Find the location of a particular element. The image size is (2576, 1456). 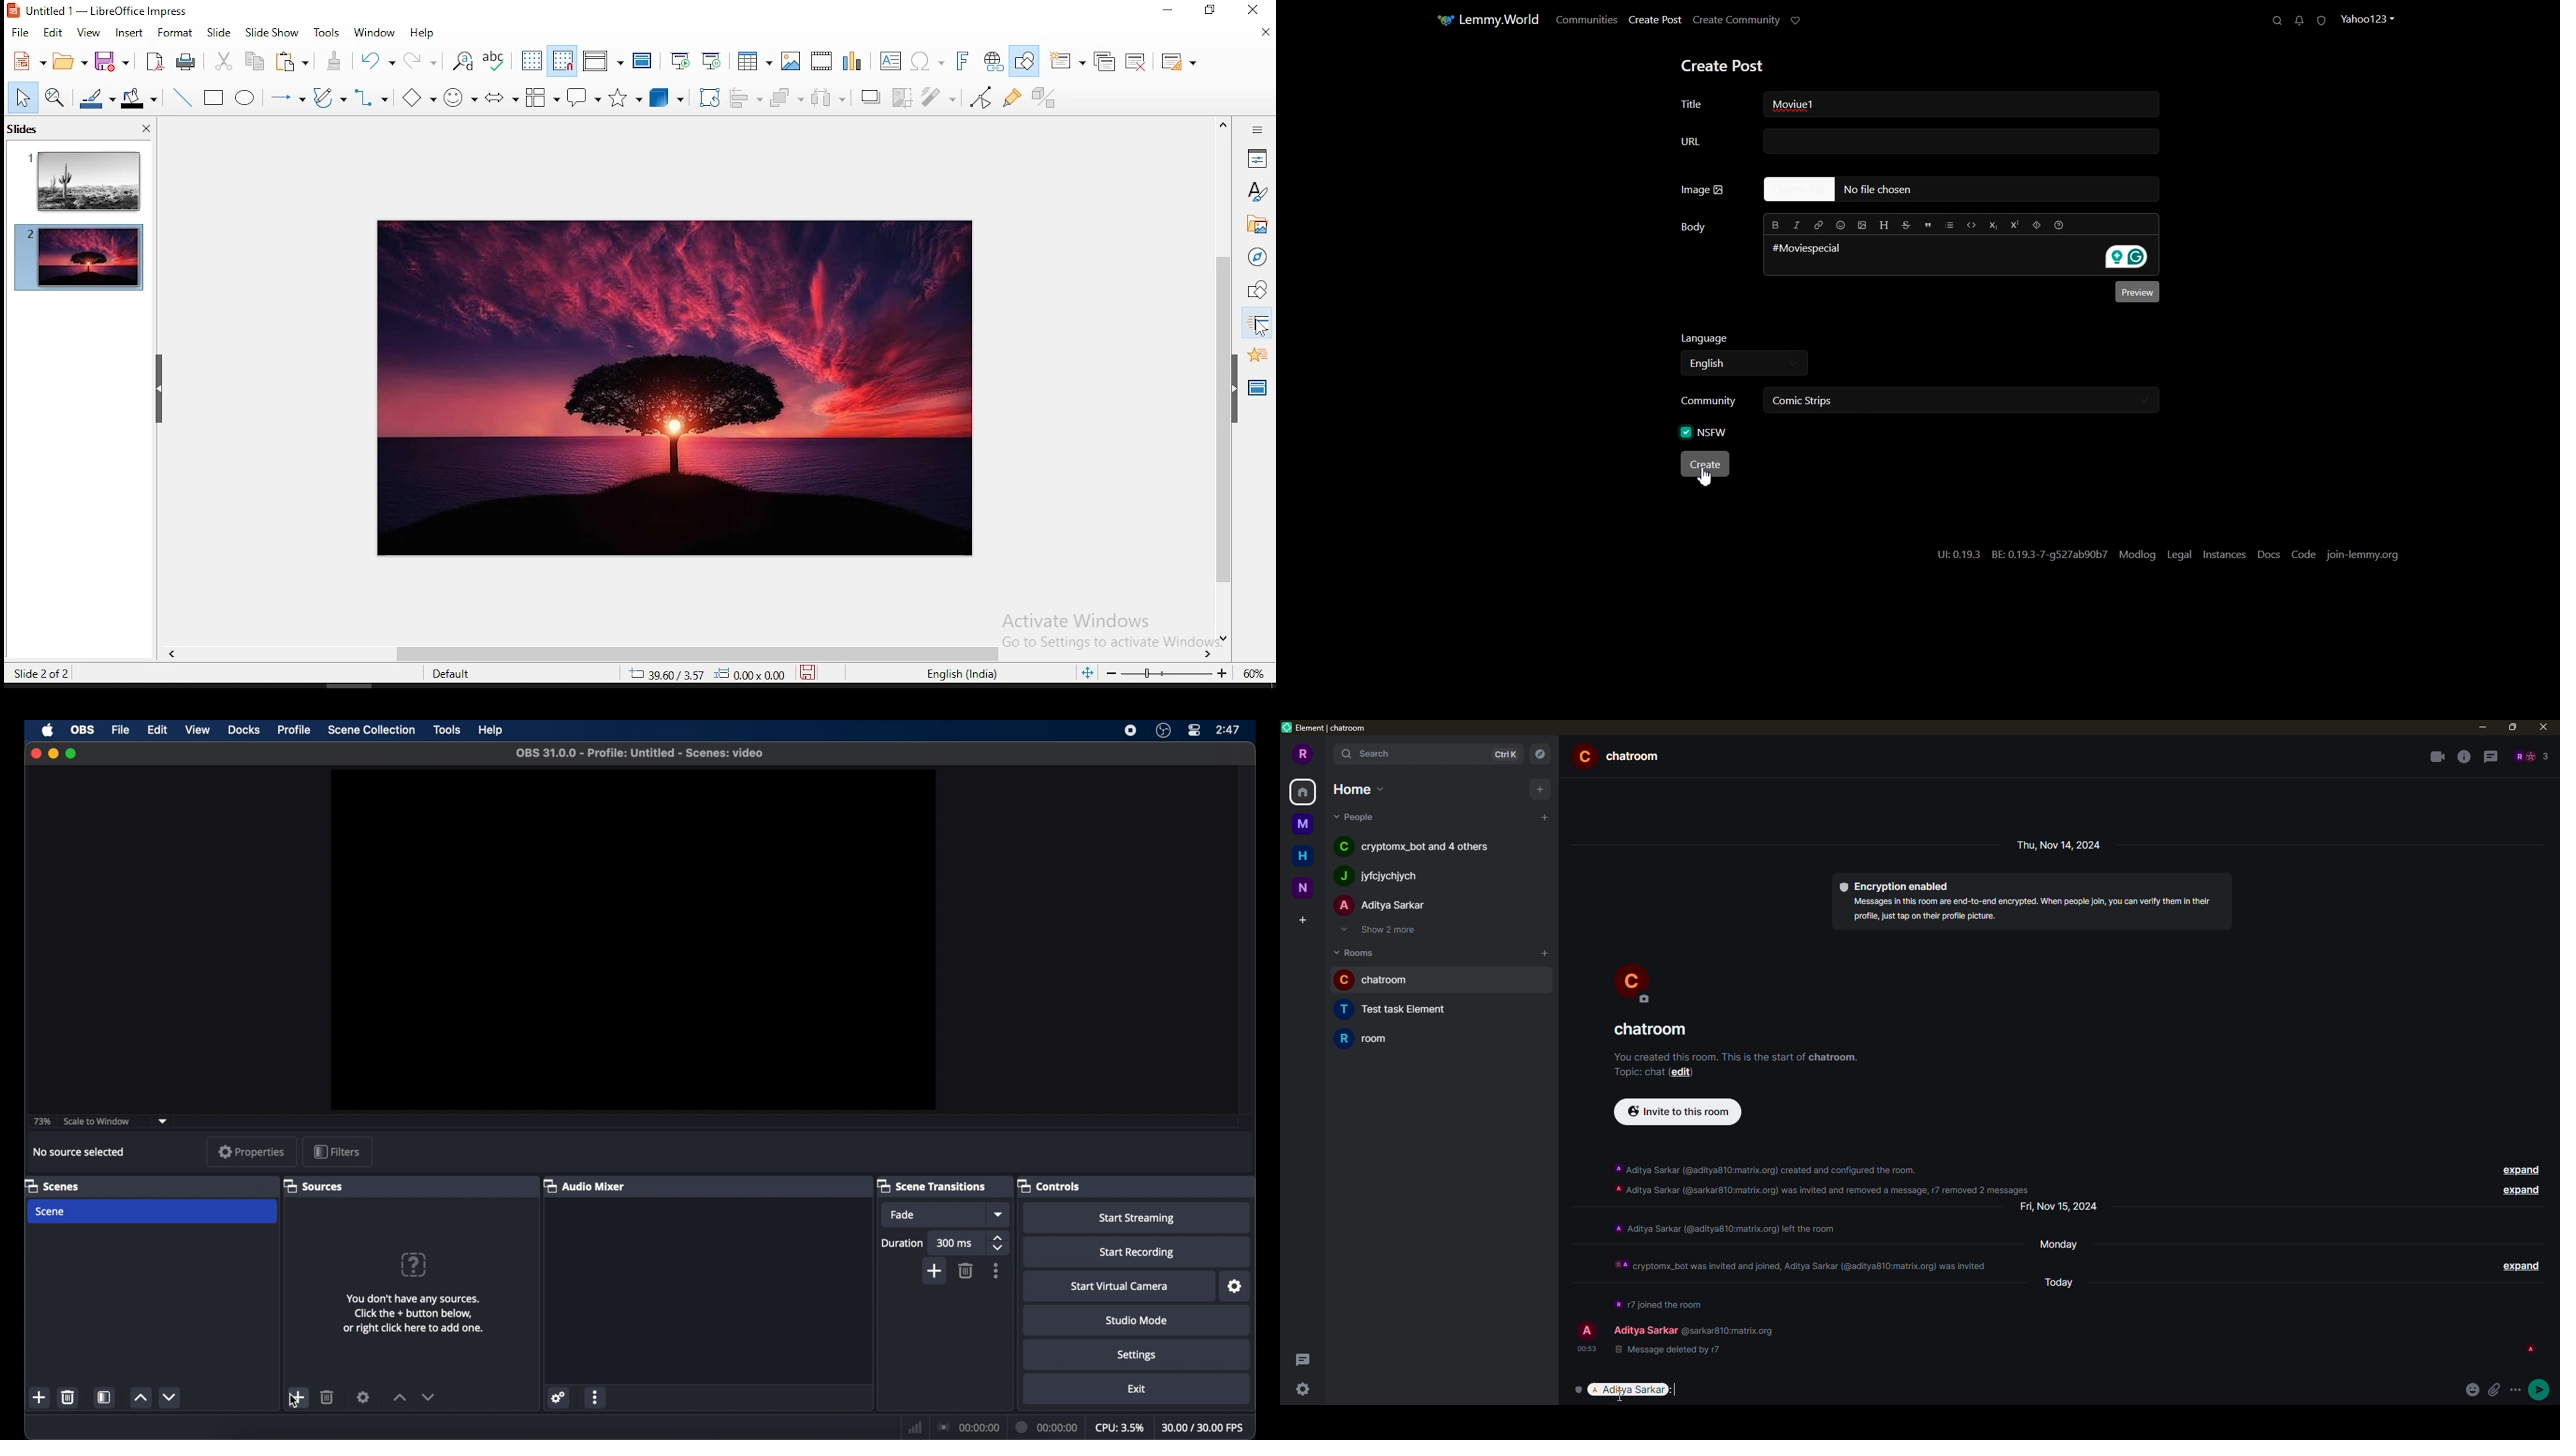

start recording is located at coordinates (1137, 1253).